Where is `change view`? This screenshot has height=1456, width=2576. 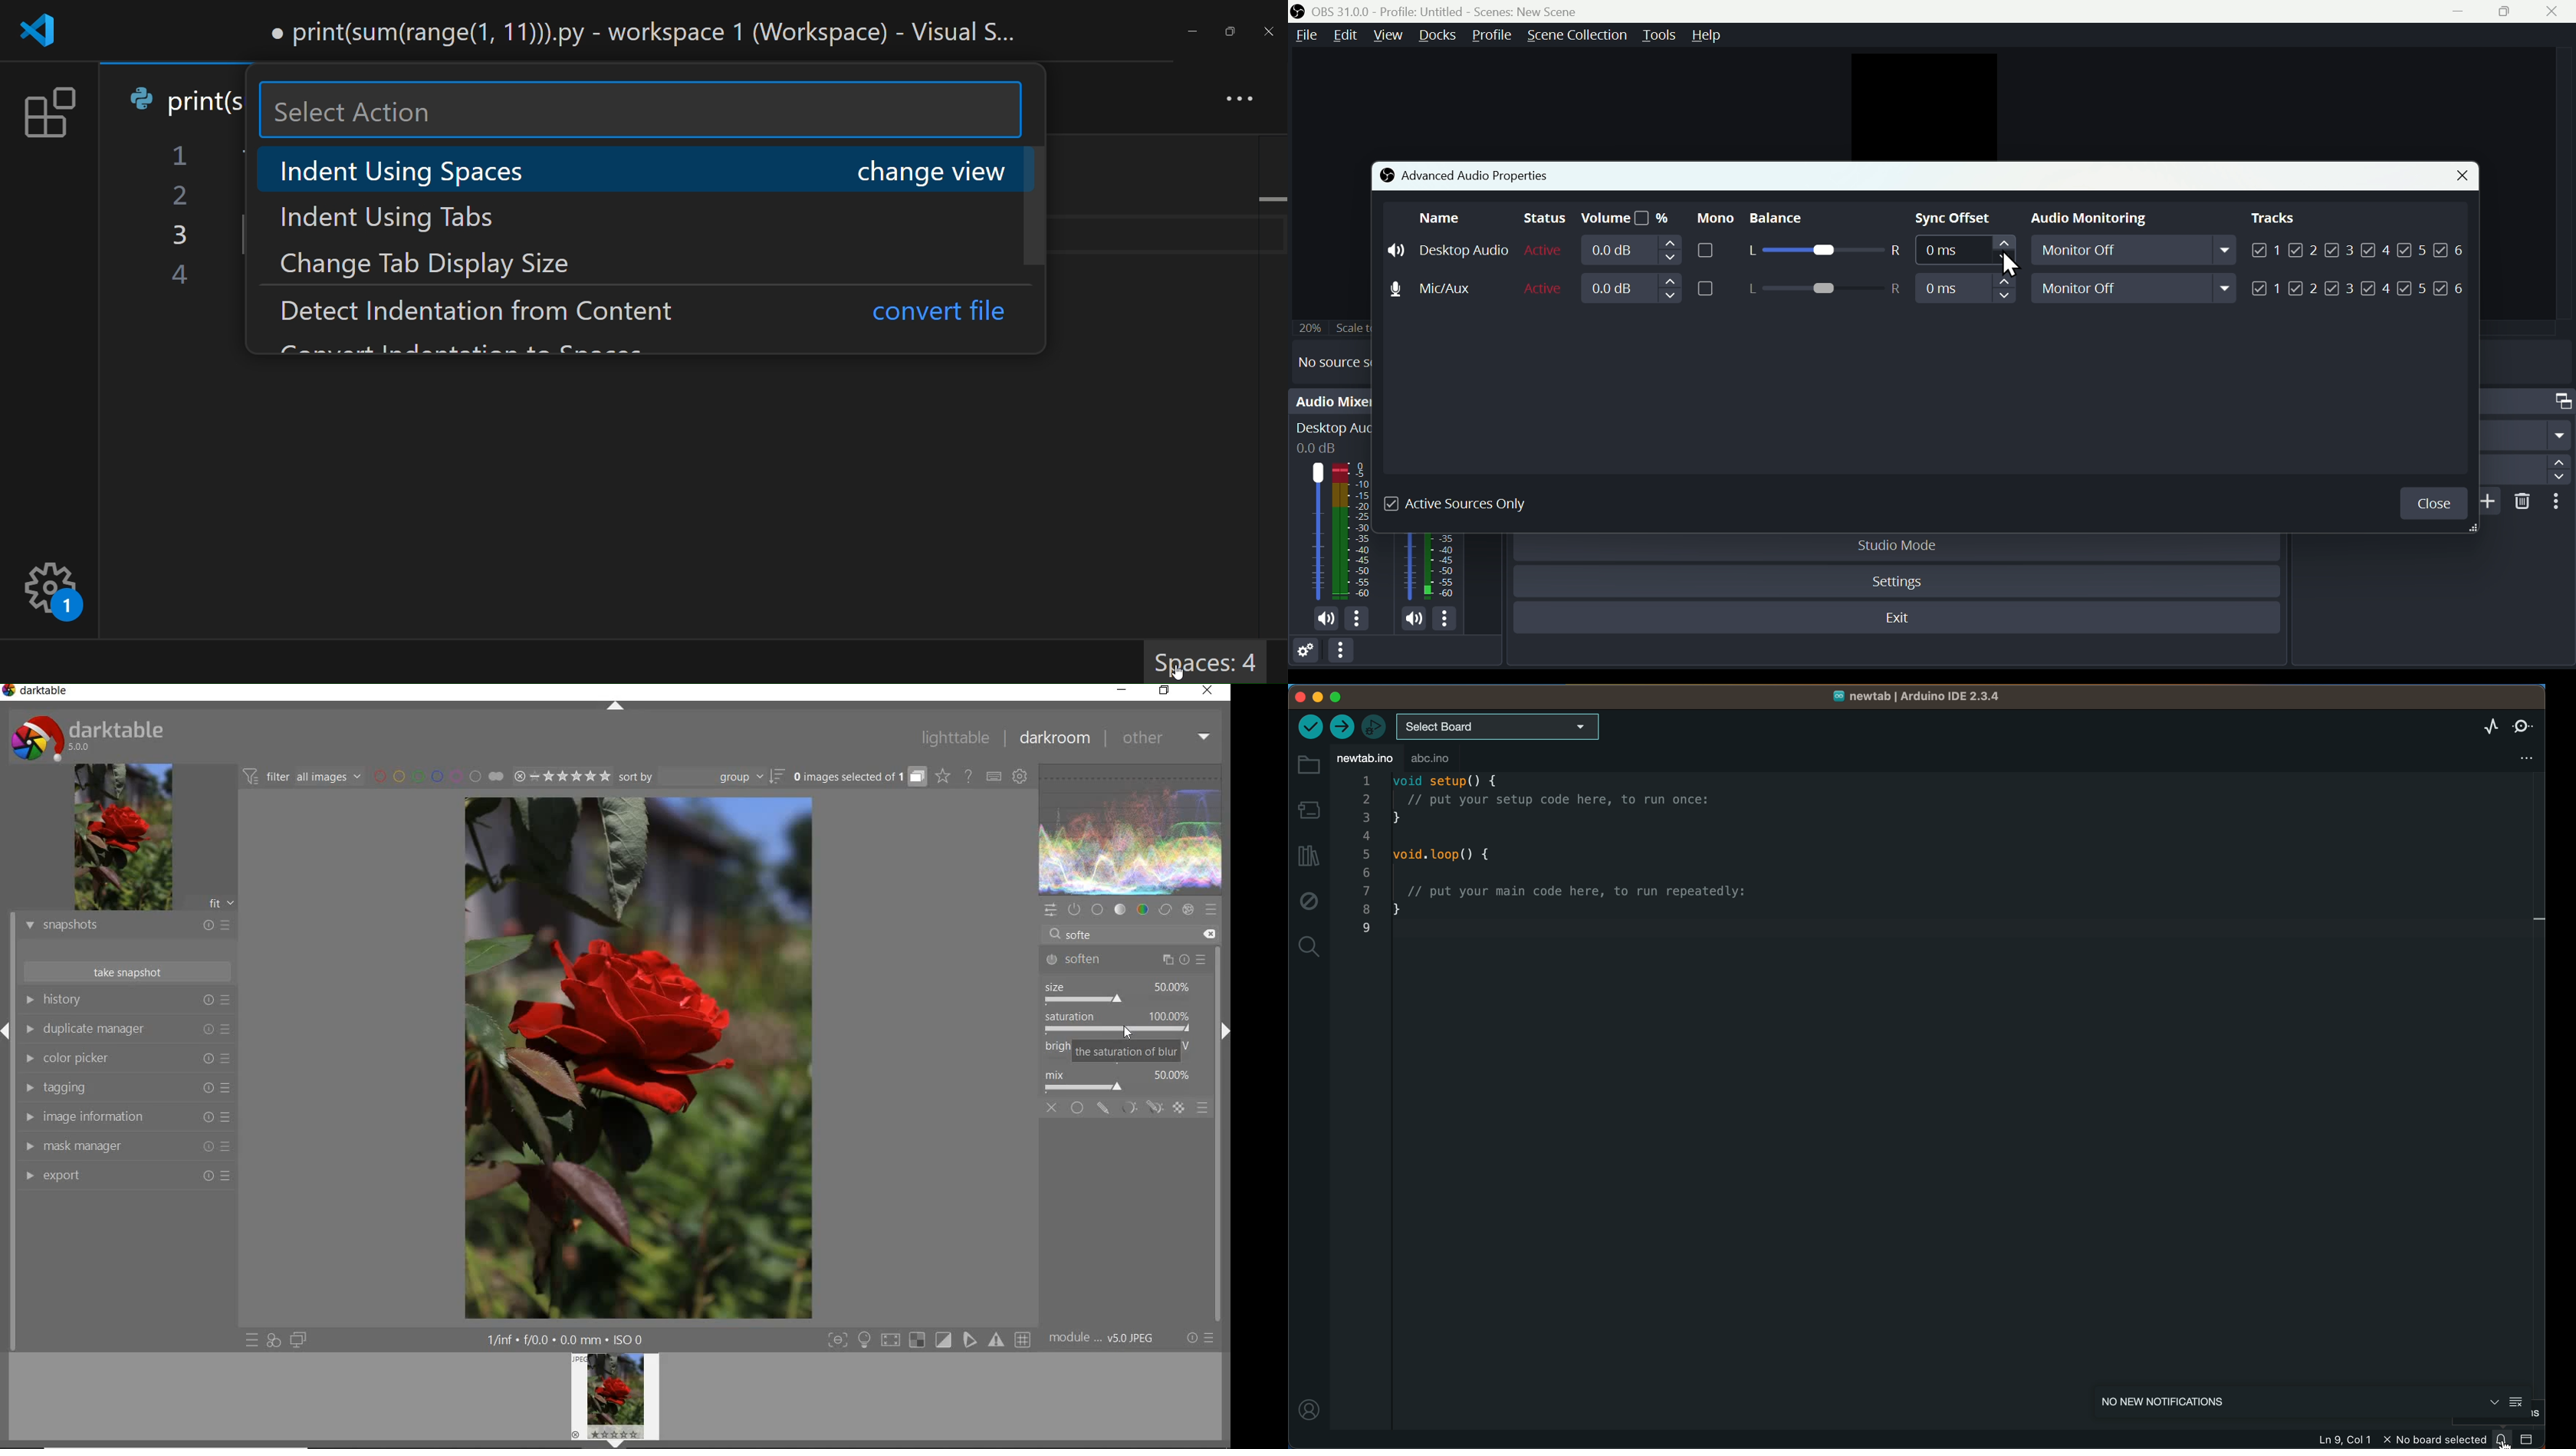
change view is located at coordinates (926, 170).